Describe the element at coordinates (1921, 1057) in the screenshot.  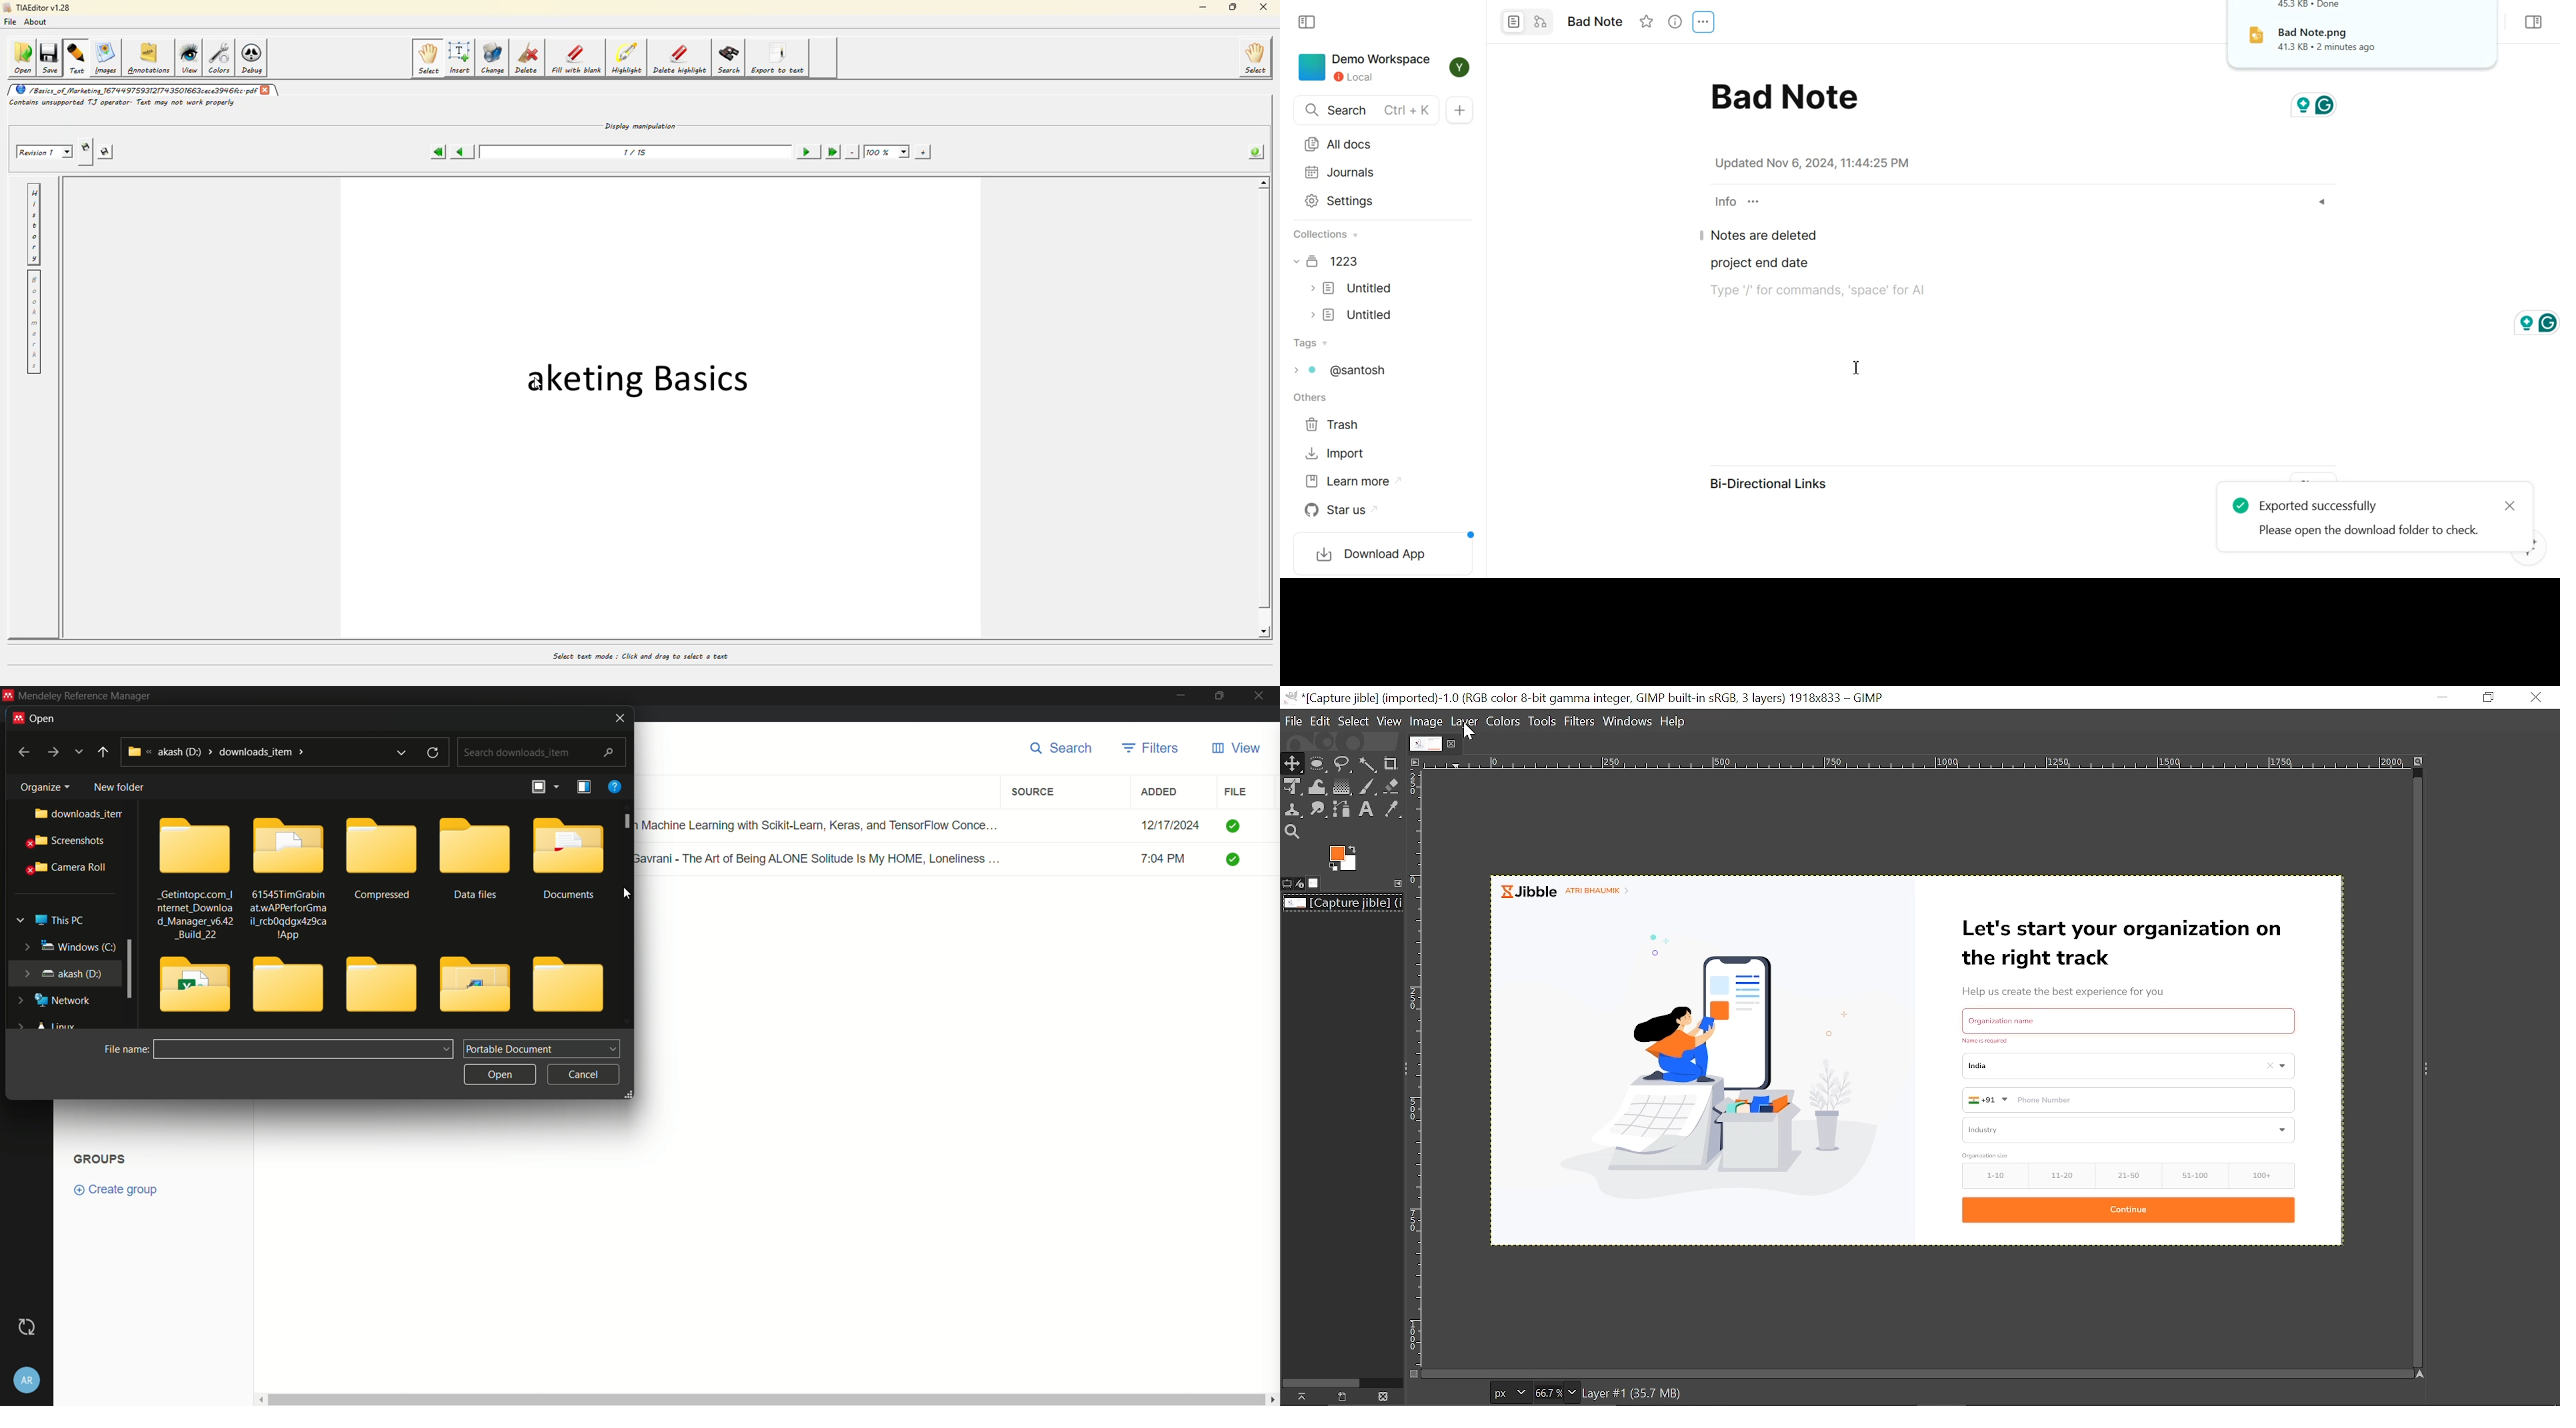
I see `Current image` at that location.